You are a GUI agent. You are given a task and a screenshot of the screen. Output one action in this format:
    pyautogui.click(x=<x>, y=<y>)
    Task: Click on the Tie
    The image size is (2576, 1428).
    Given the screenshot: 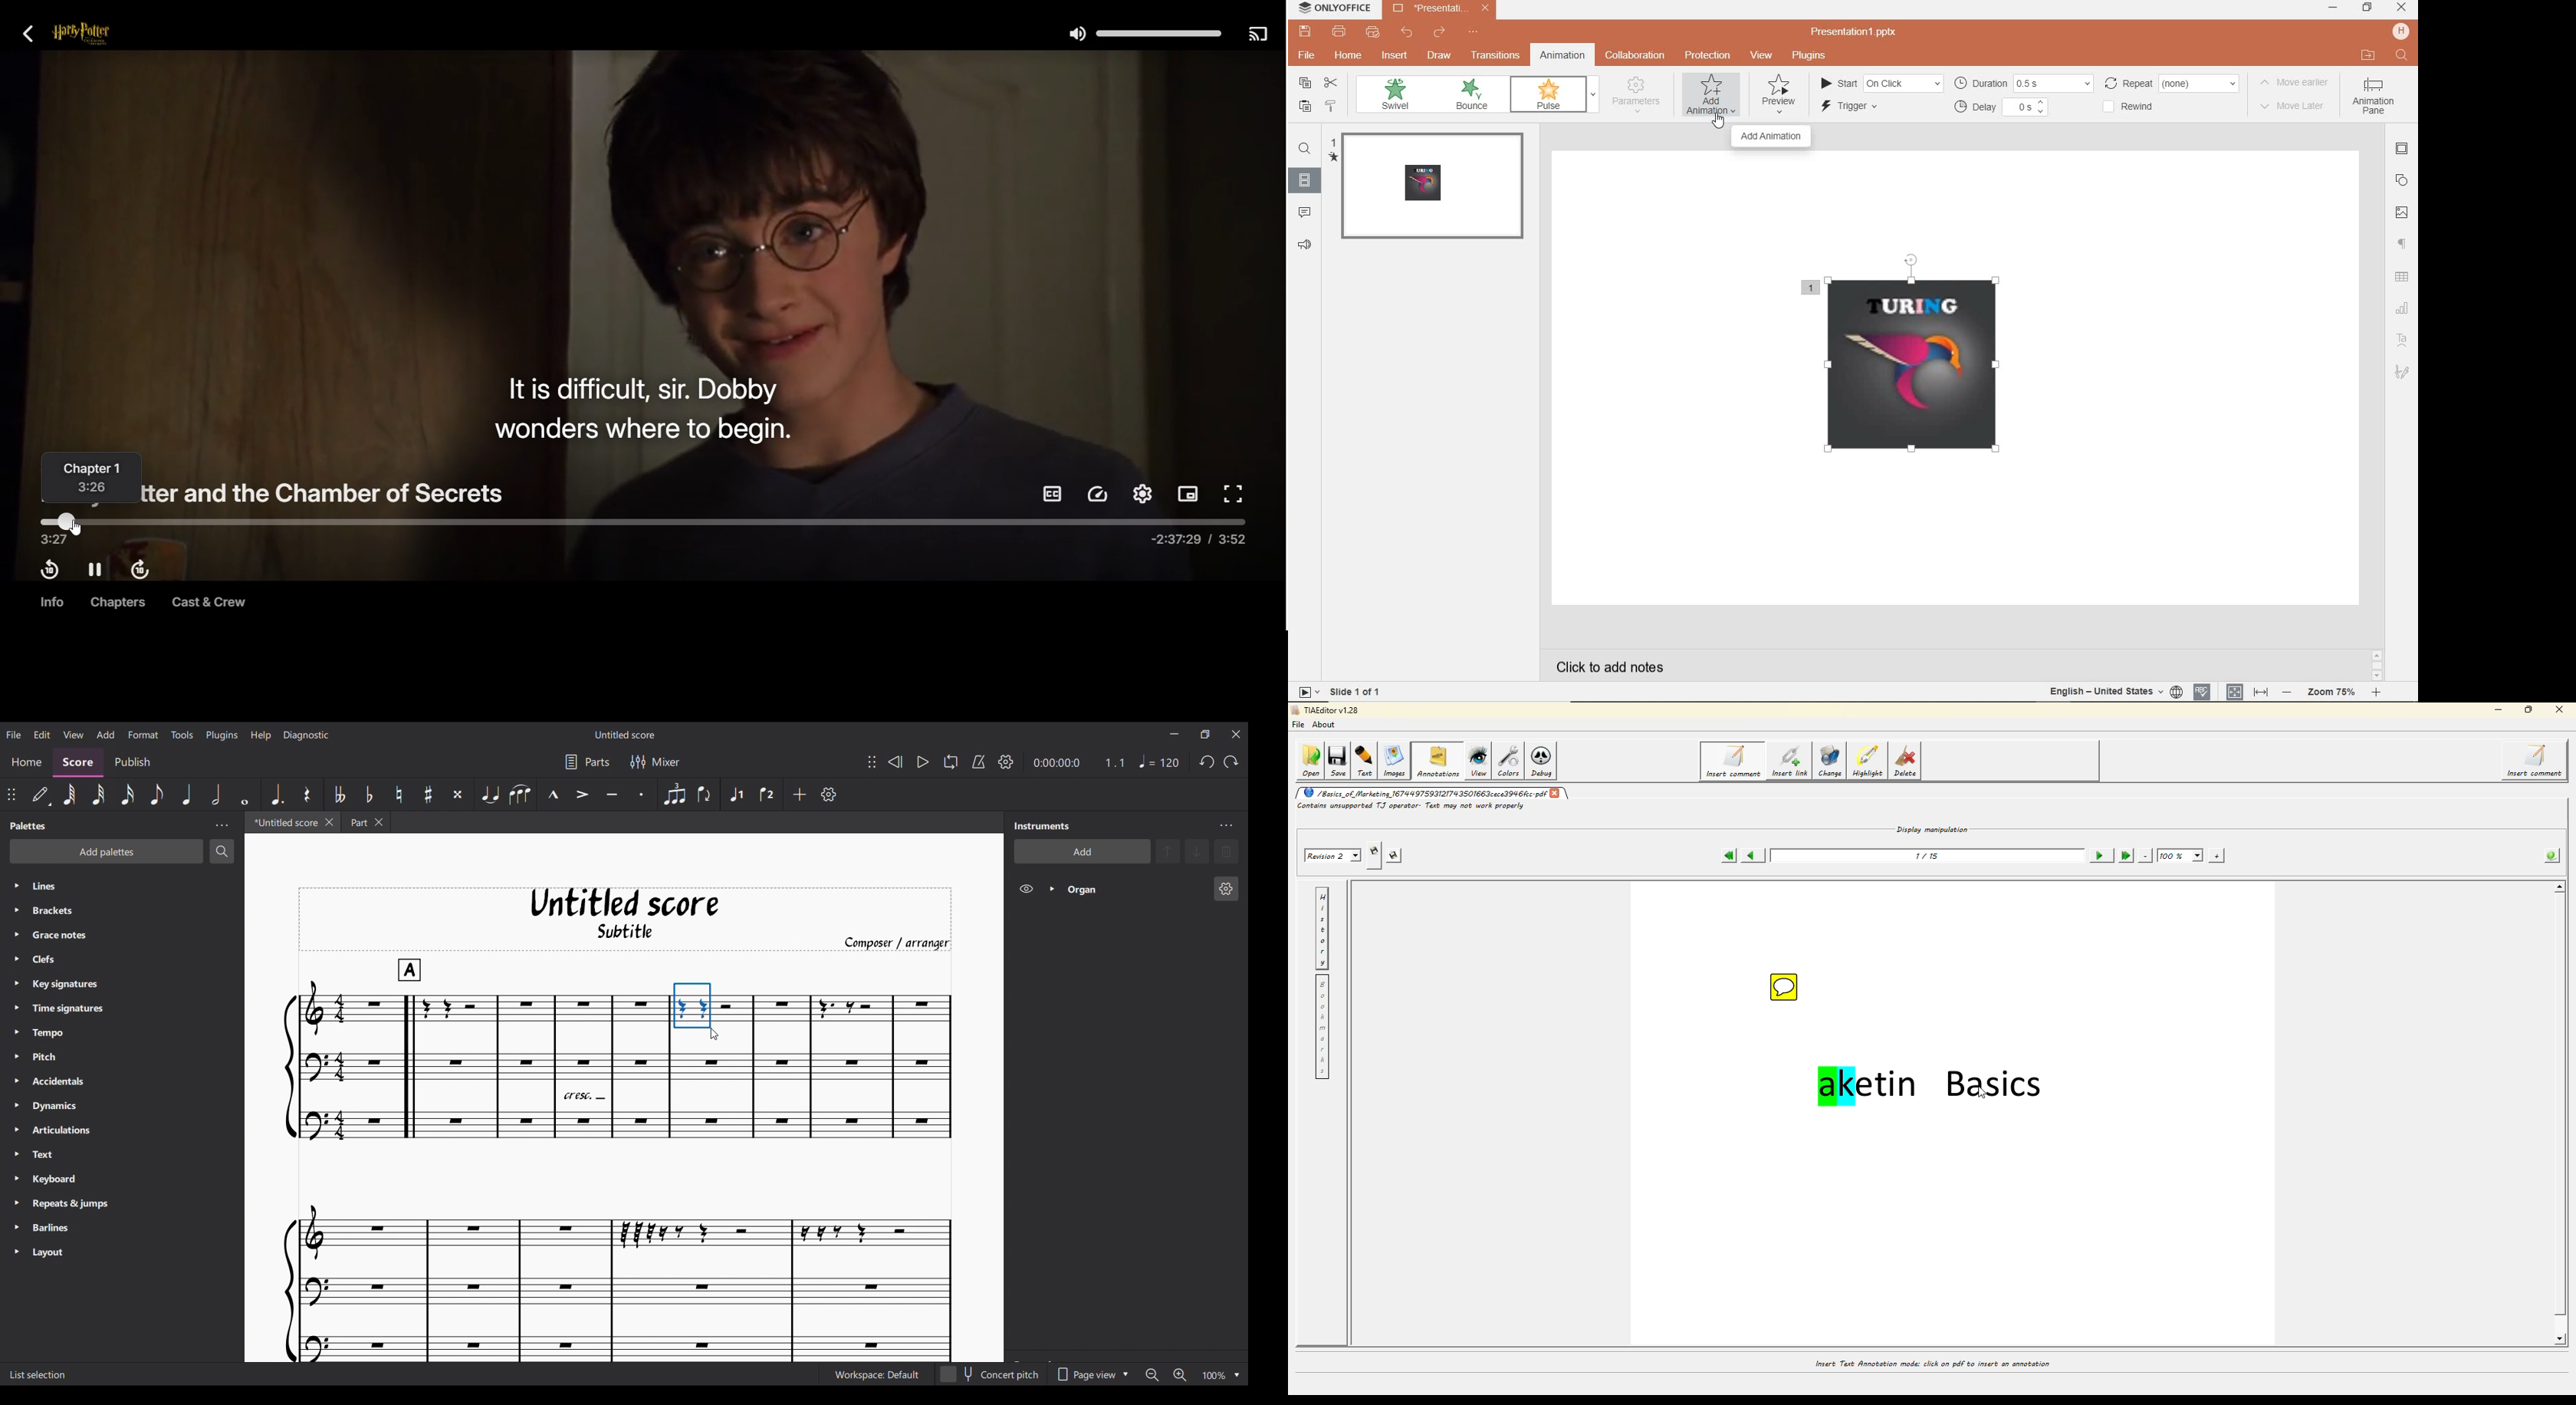 What is the action you would take?
    pyautogui.click(x=490, y=794)
    